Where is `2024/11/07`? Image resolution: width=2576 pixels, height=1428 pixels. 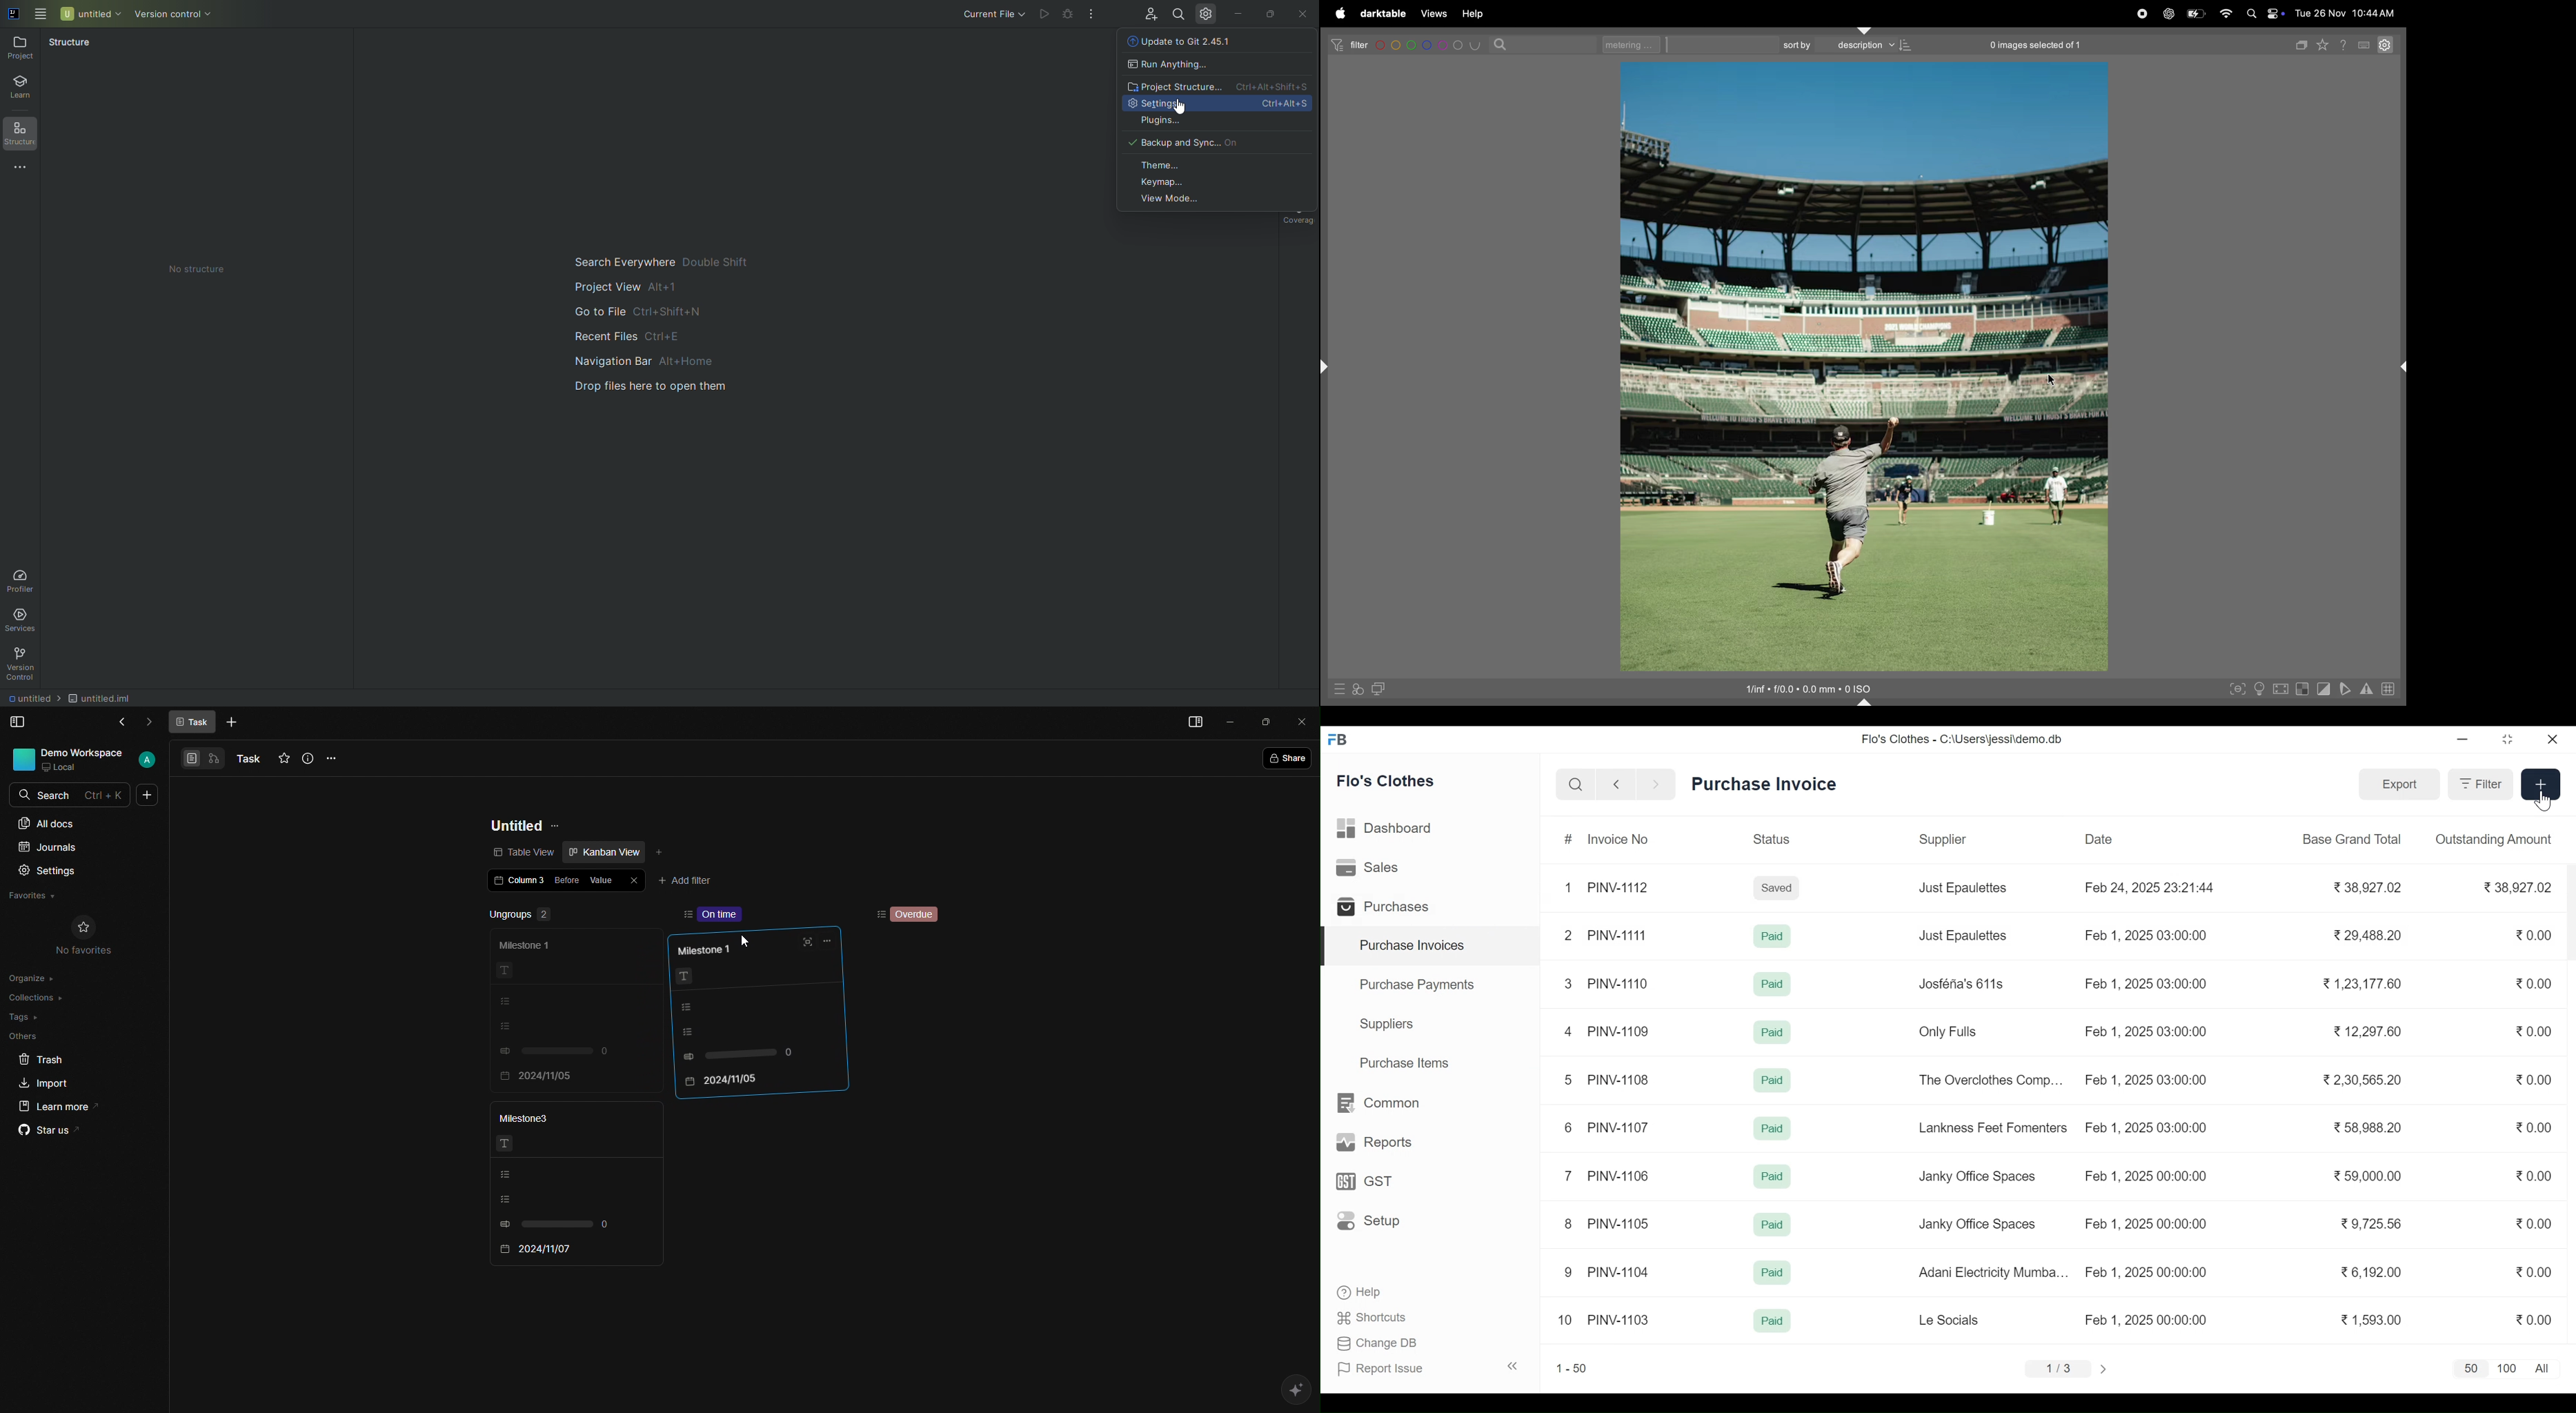 2024/11/07 is located at coordinates (537, 1249).